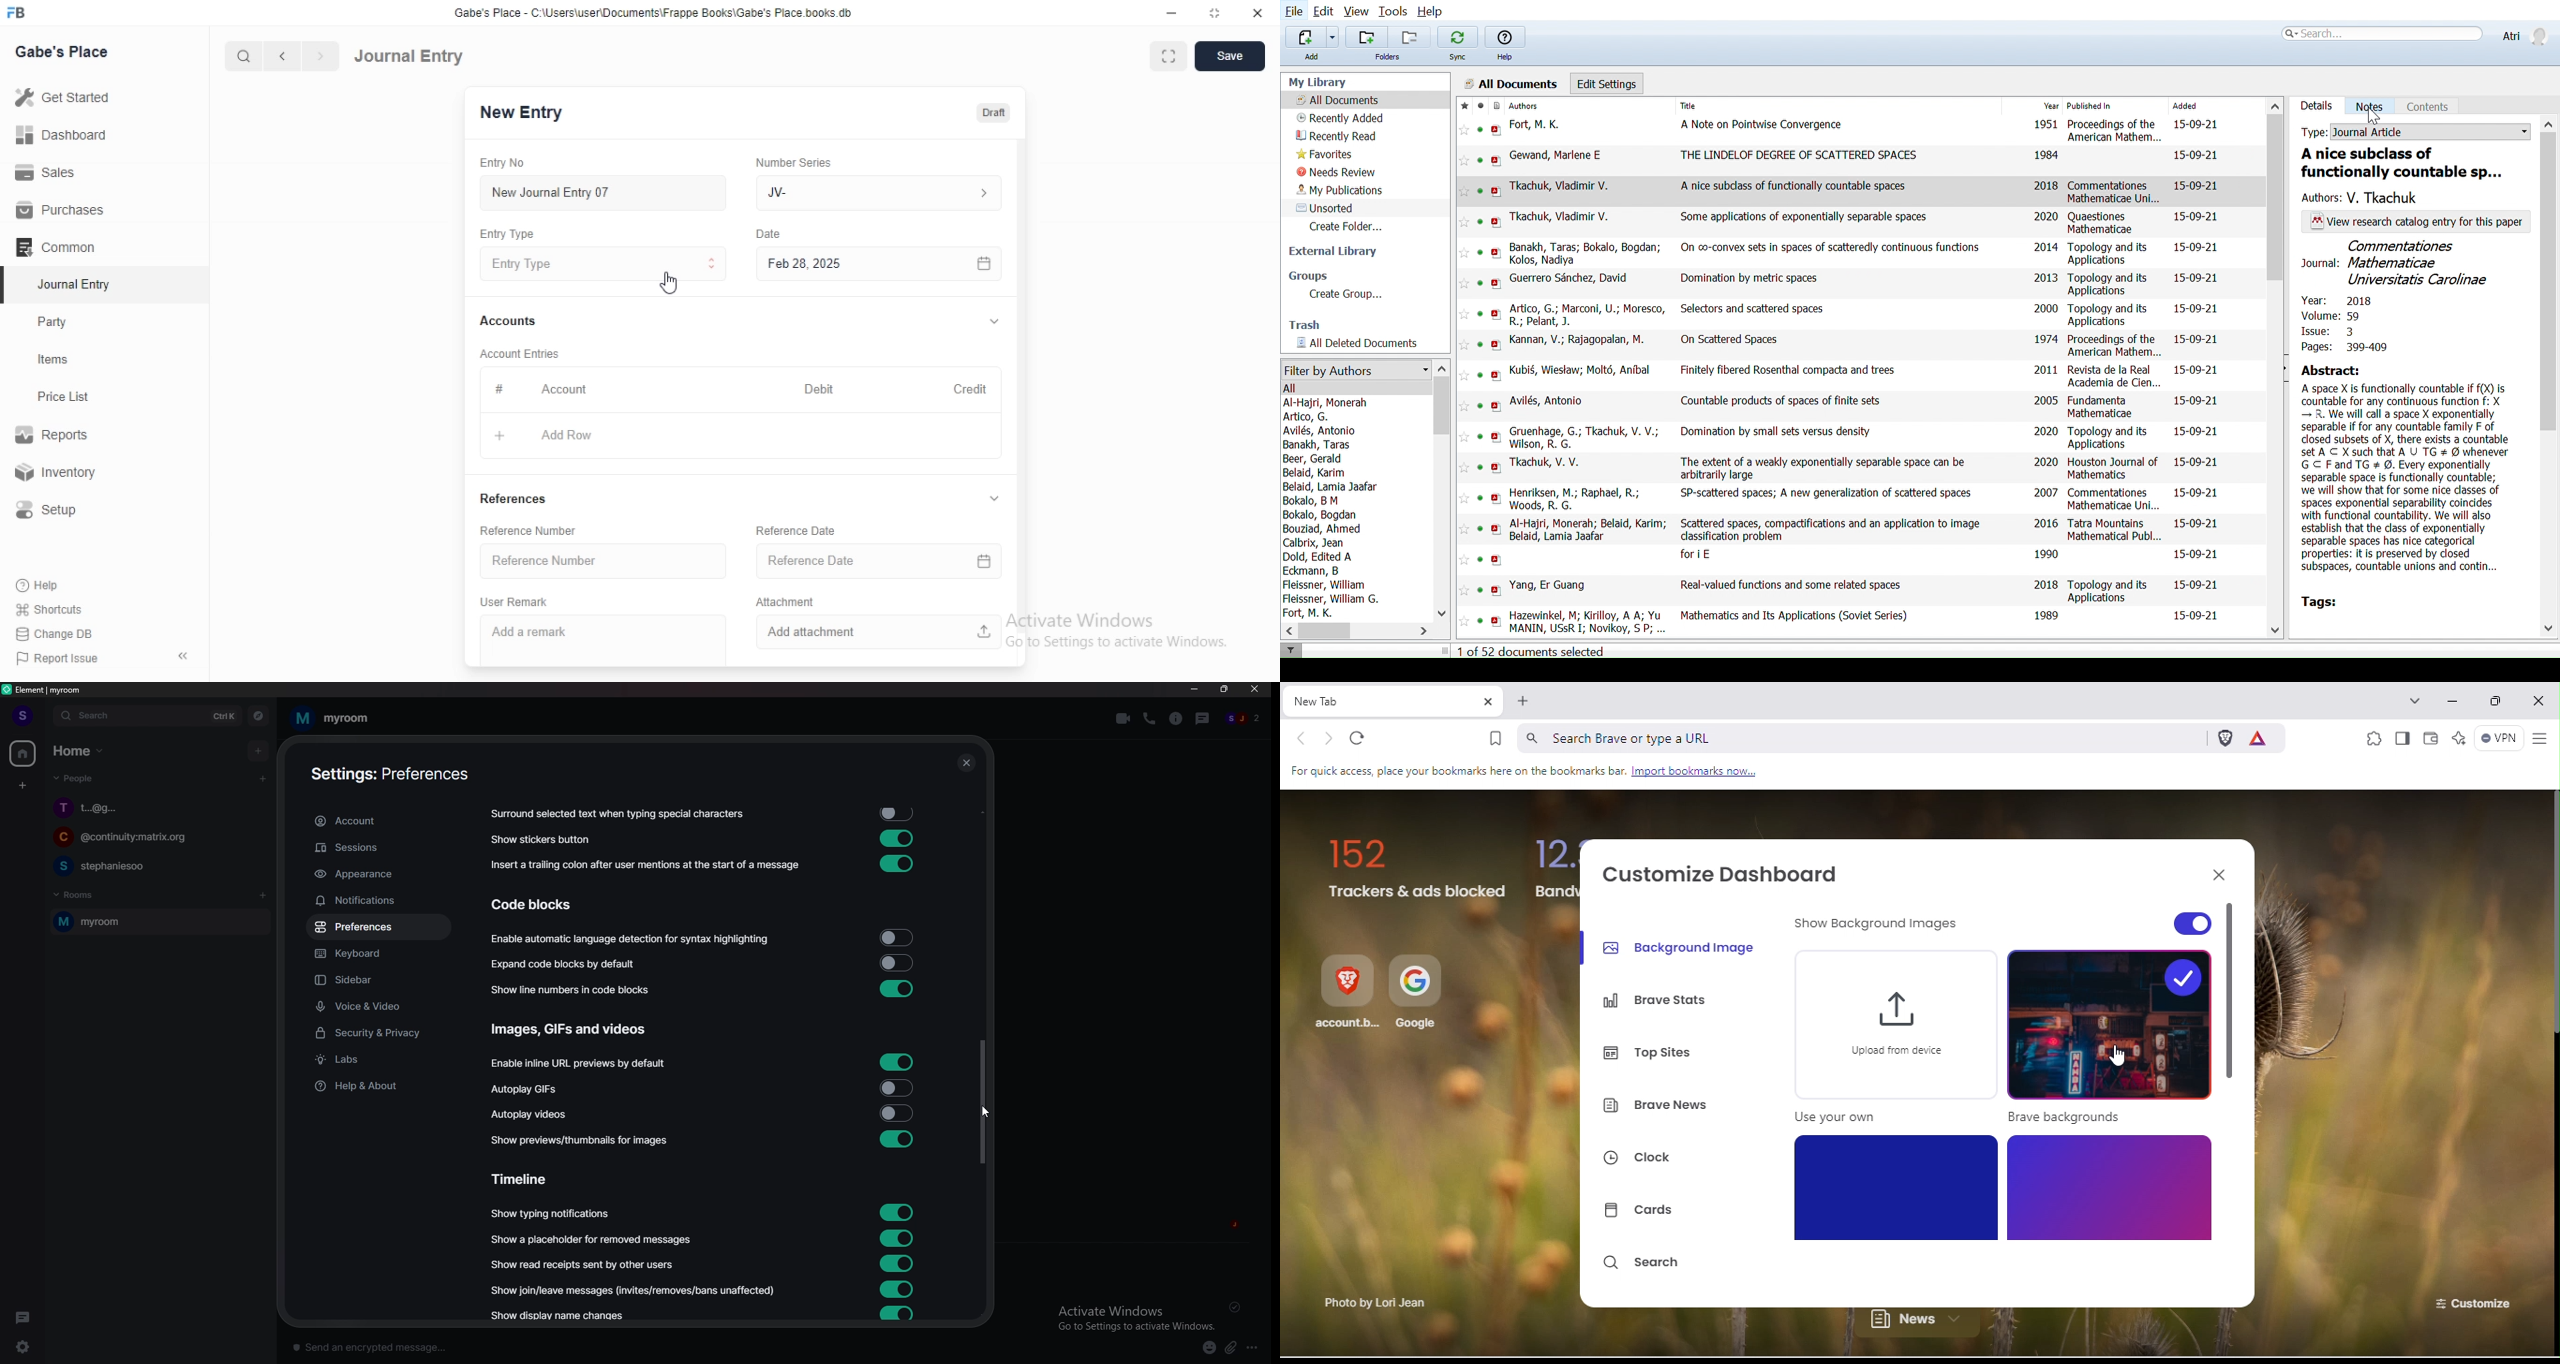  I want to click on All documents, so click(1363, 344).